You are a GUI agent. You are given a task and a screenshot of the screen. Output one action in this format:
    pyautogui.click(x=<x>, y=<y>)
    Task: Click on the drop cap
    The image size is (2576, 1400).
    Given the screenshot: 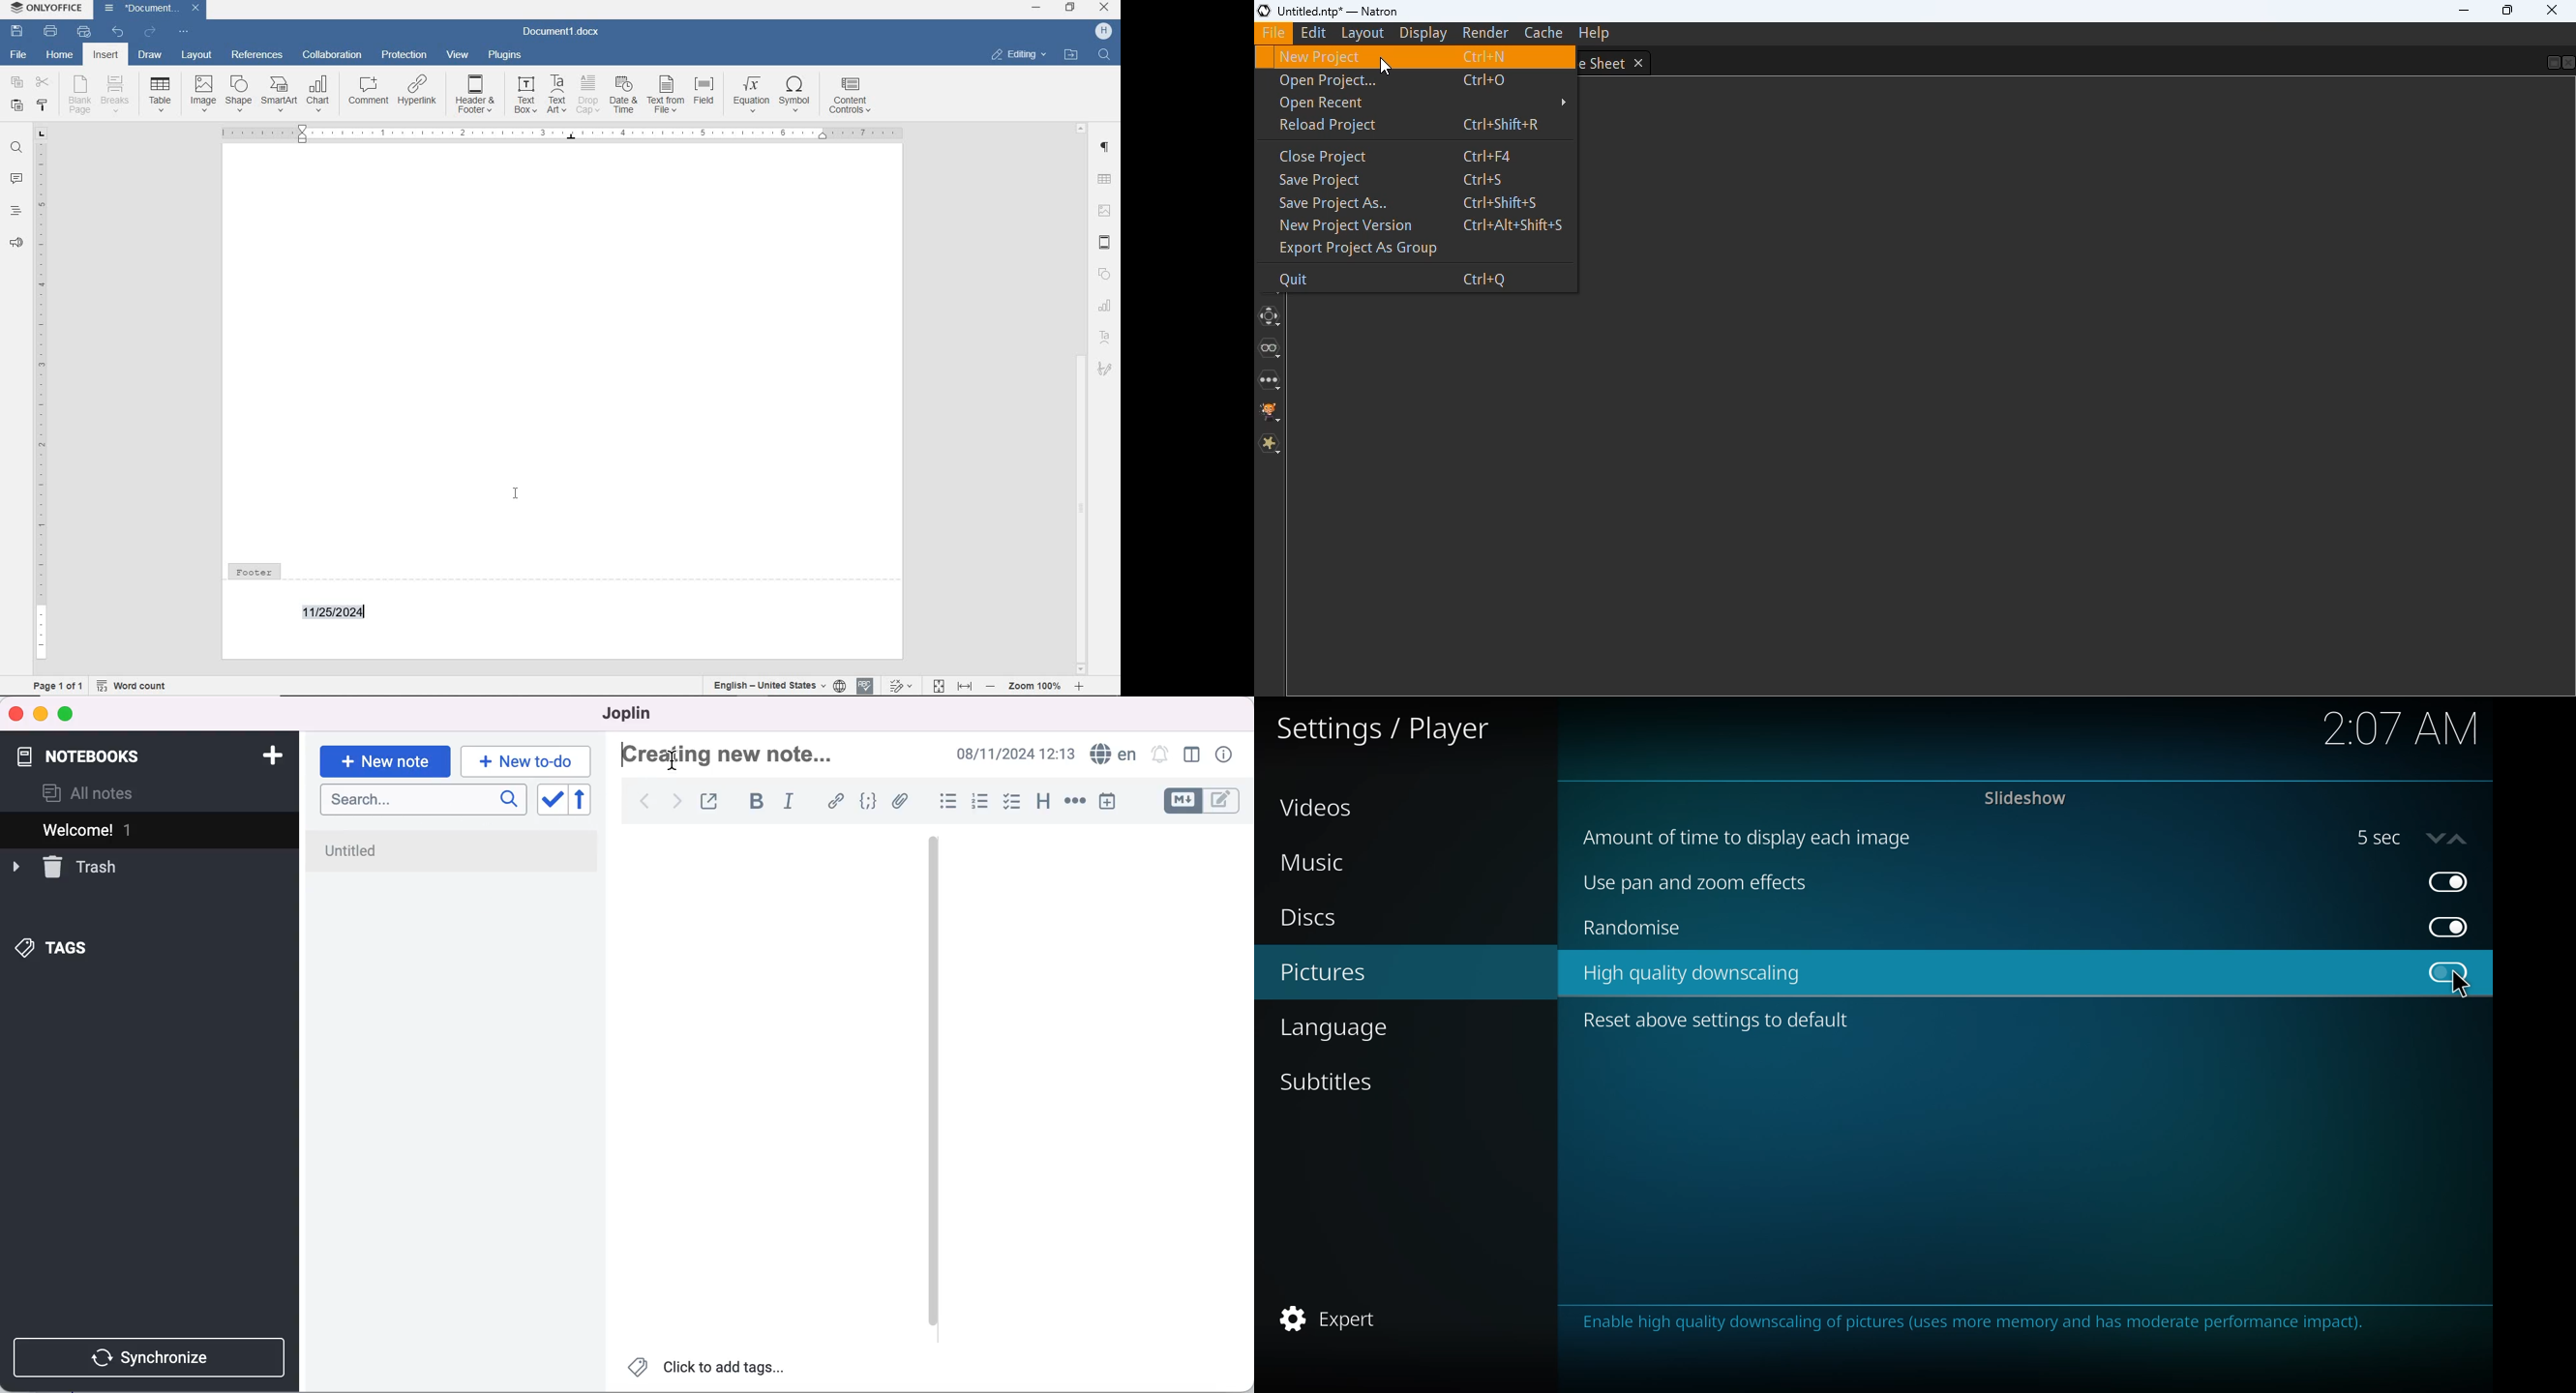 What is the action you would take?
    pyautogui.click(x=589, y=94)
    